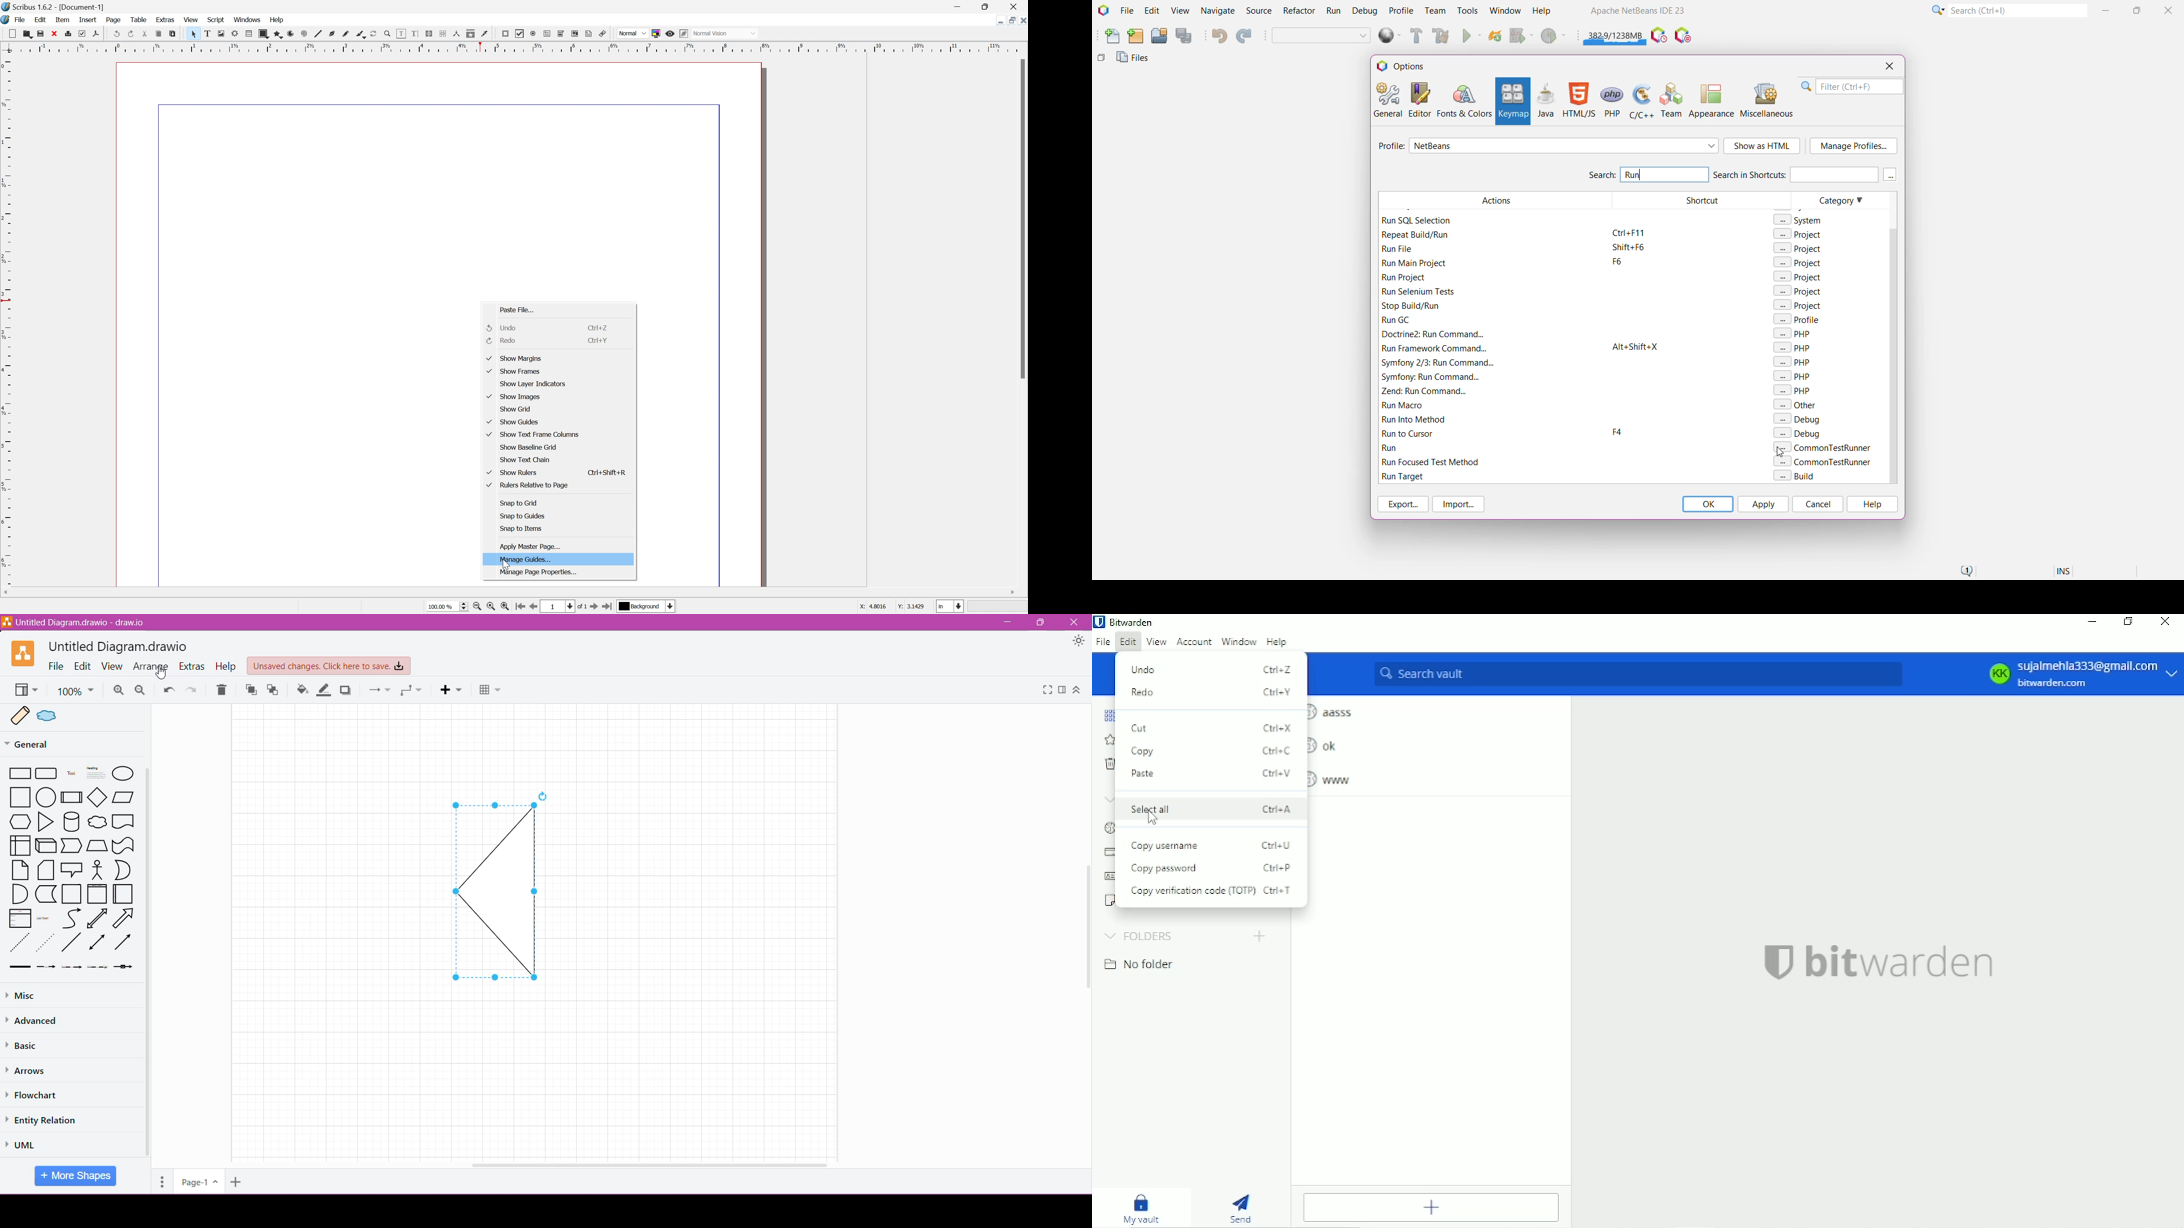  Describe the element at coordinates (247, 20) in the screenshot. I see `windows` at that location.